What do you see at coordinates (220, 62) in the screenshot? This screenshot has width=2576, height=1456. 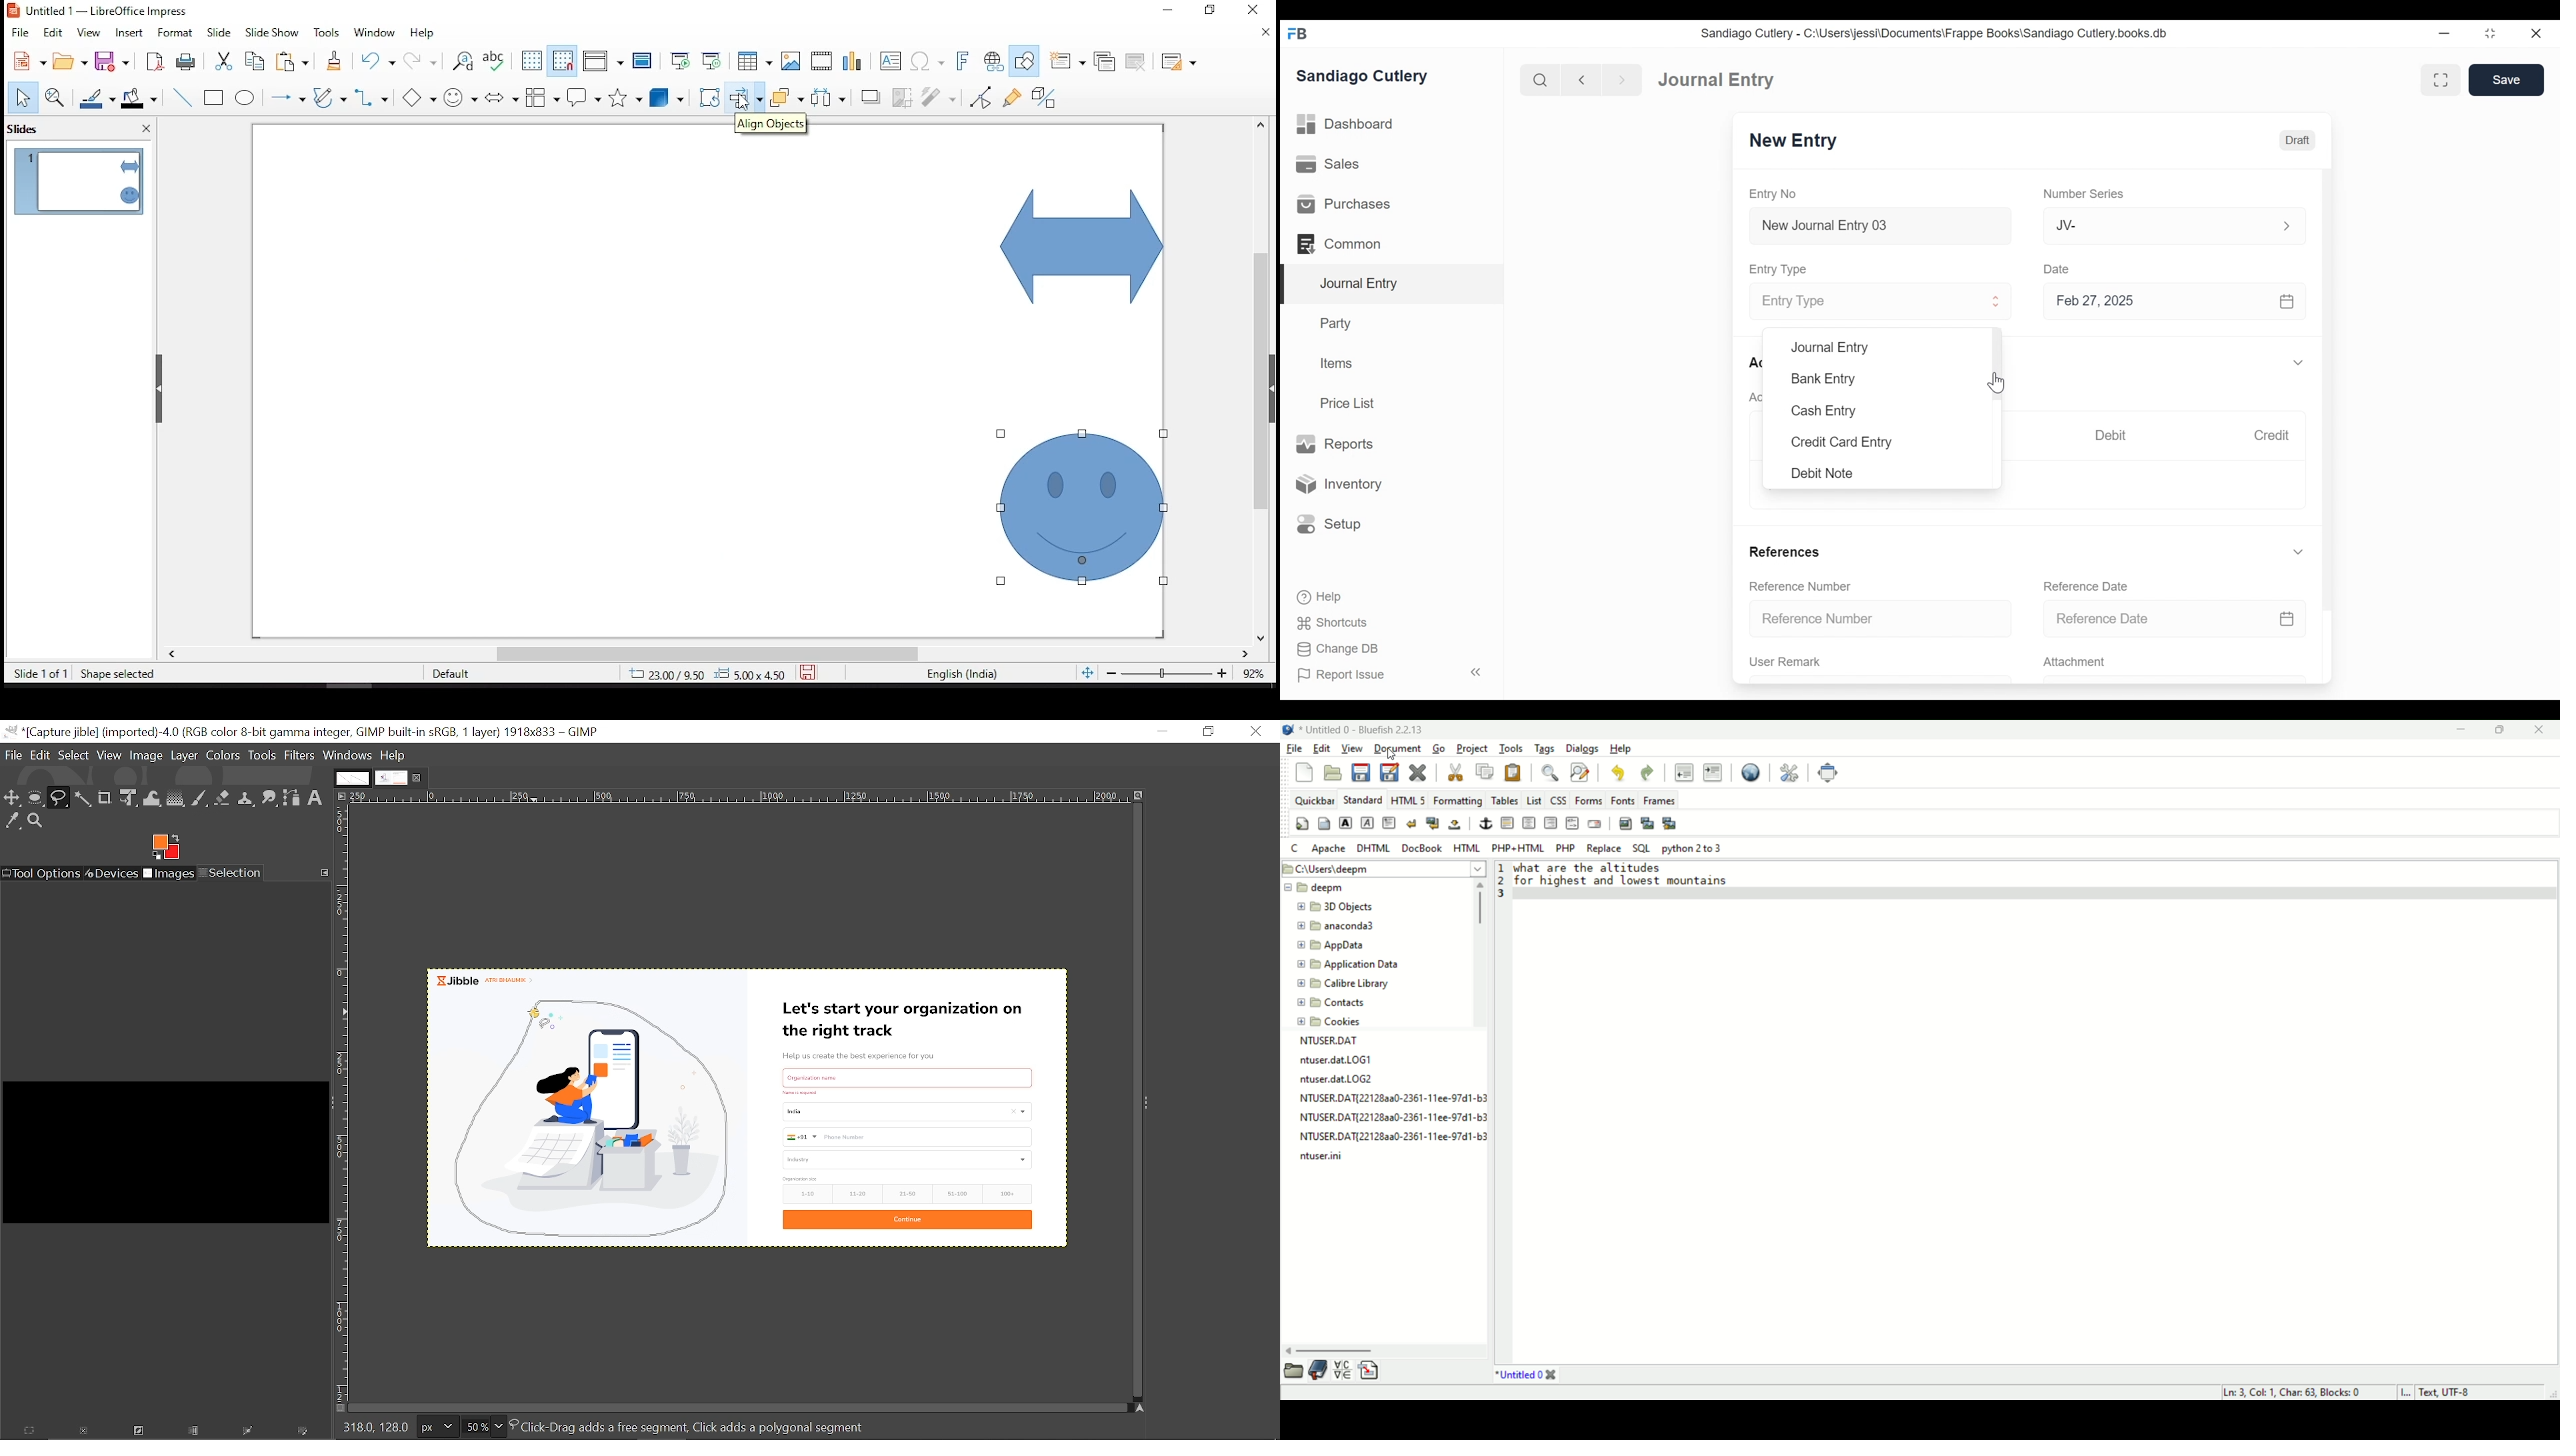 I see `cut` at bounding box center [220, 62].